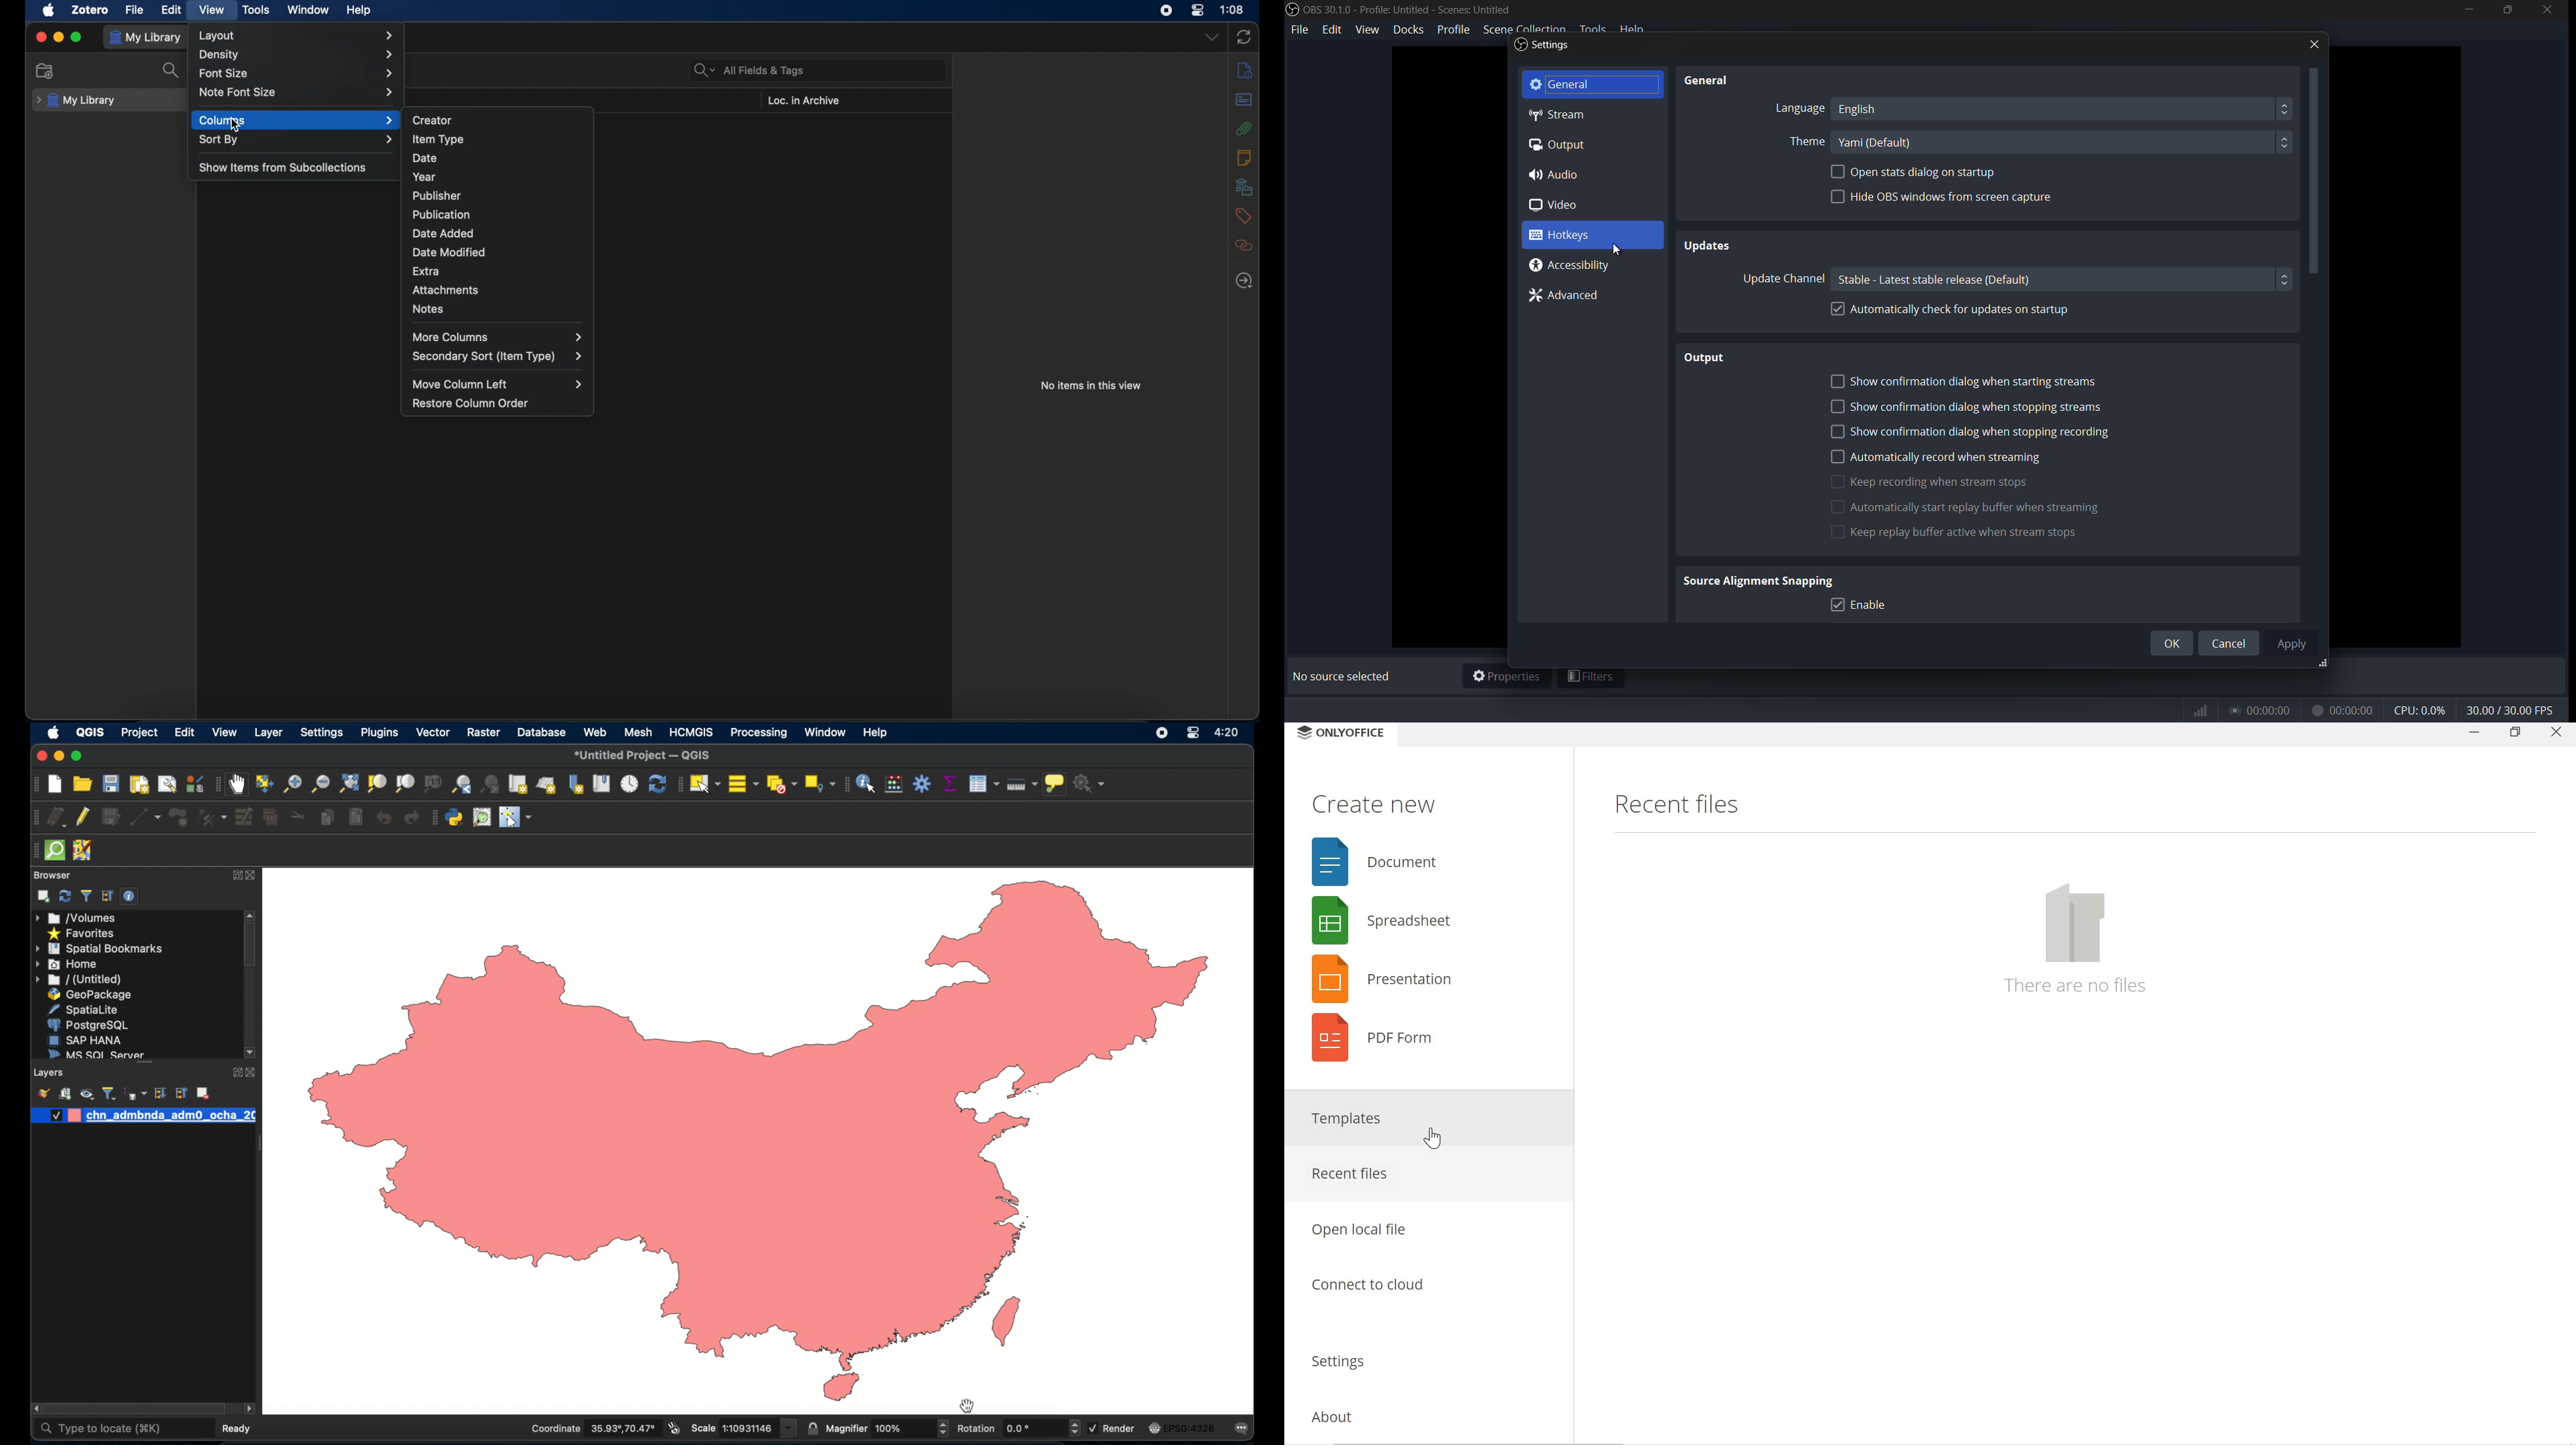 The width and height of the screenshot is (2576, 1456). What do you see at coordinates (1433, 1140) in the screenshot?
I see `cursor` at bounding box center [1433, 1140].